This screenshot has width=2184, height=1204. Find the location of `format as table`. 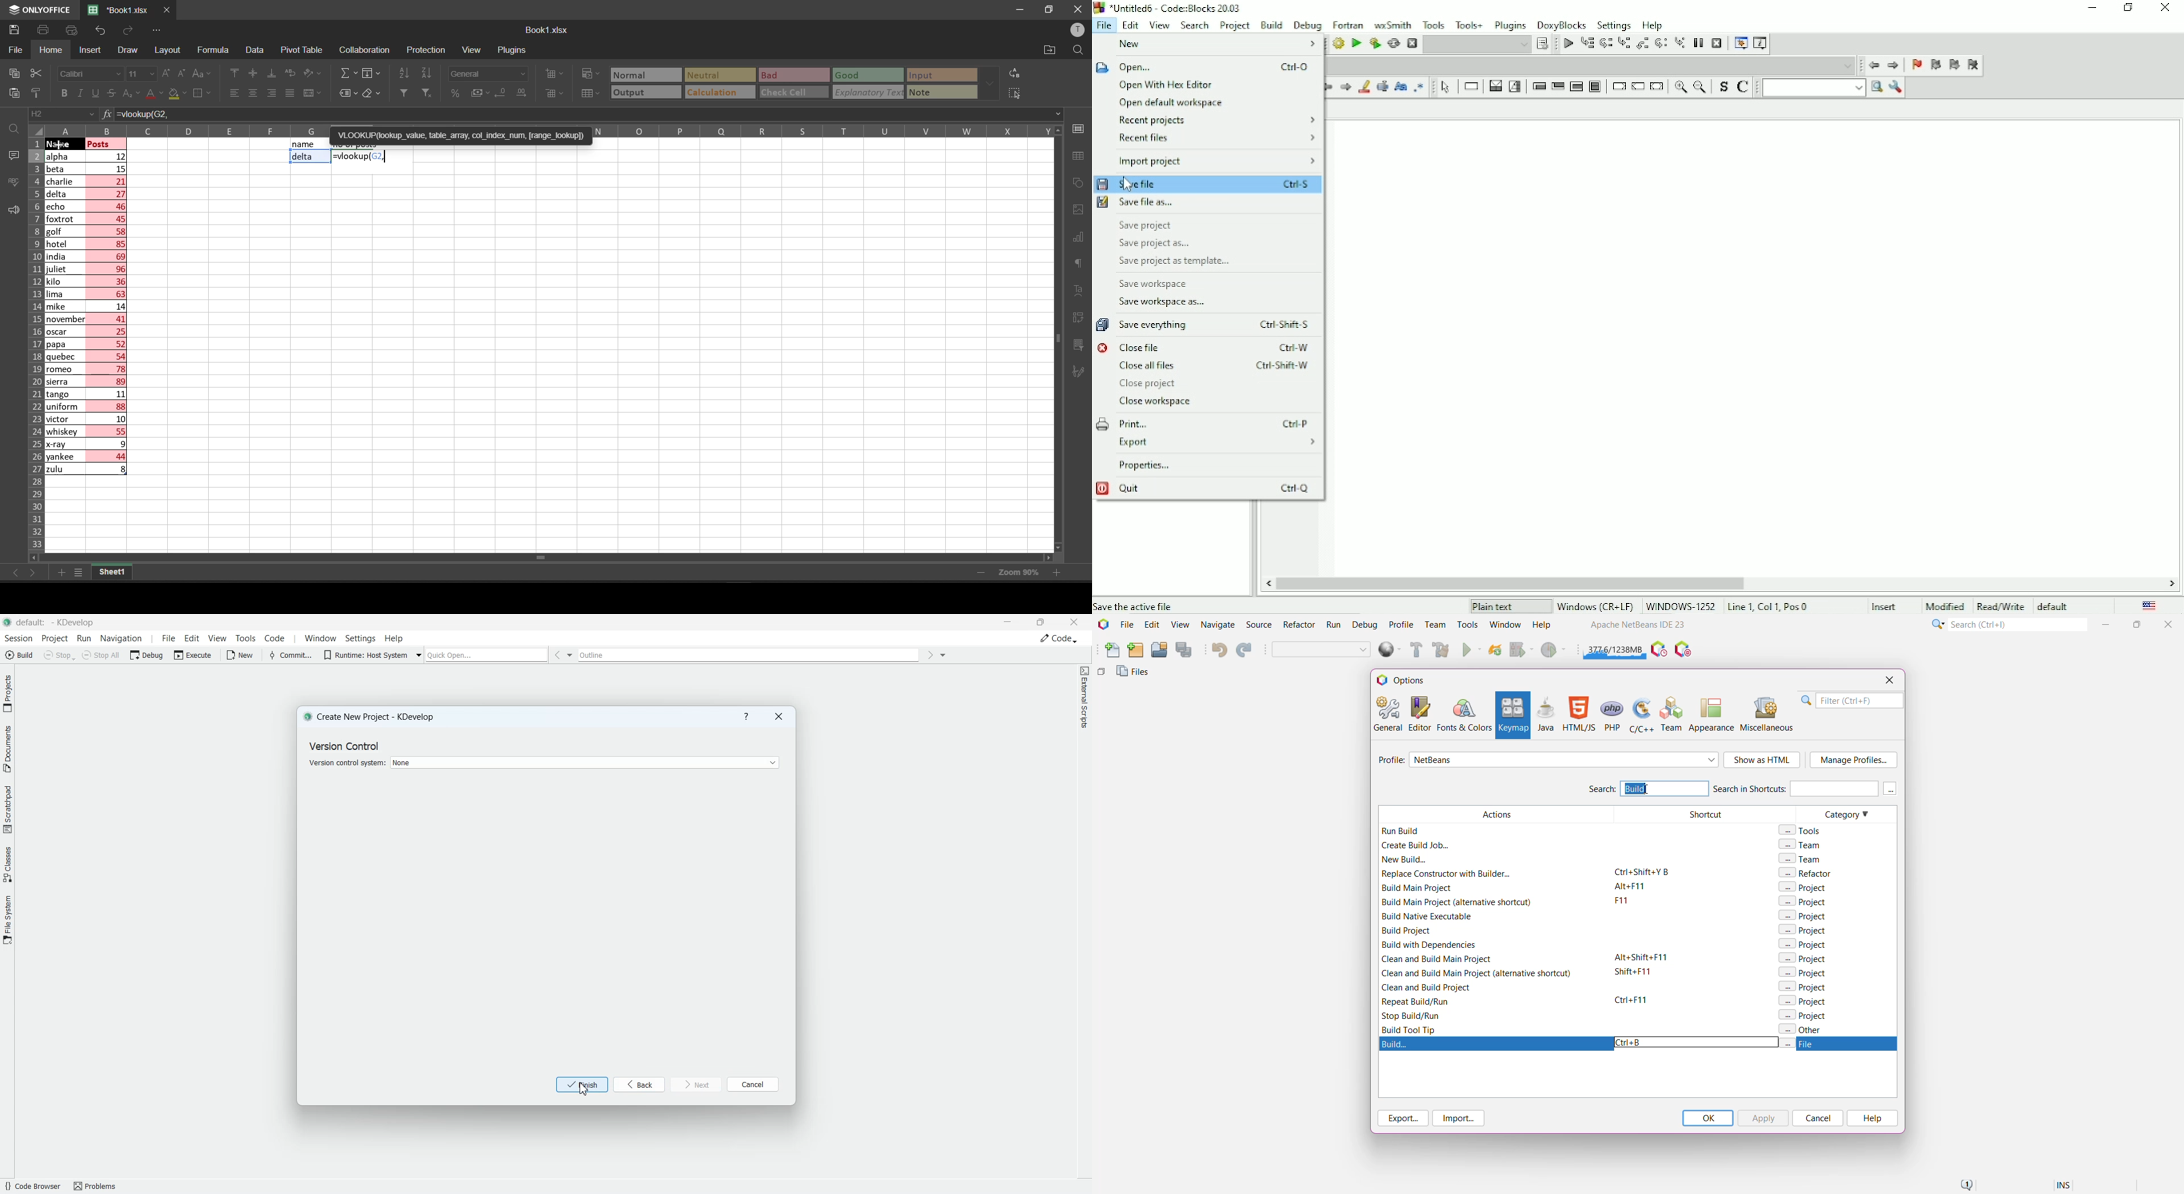

format as table is located at coordinates (590, 93).